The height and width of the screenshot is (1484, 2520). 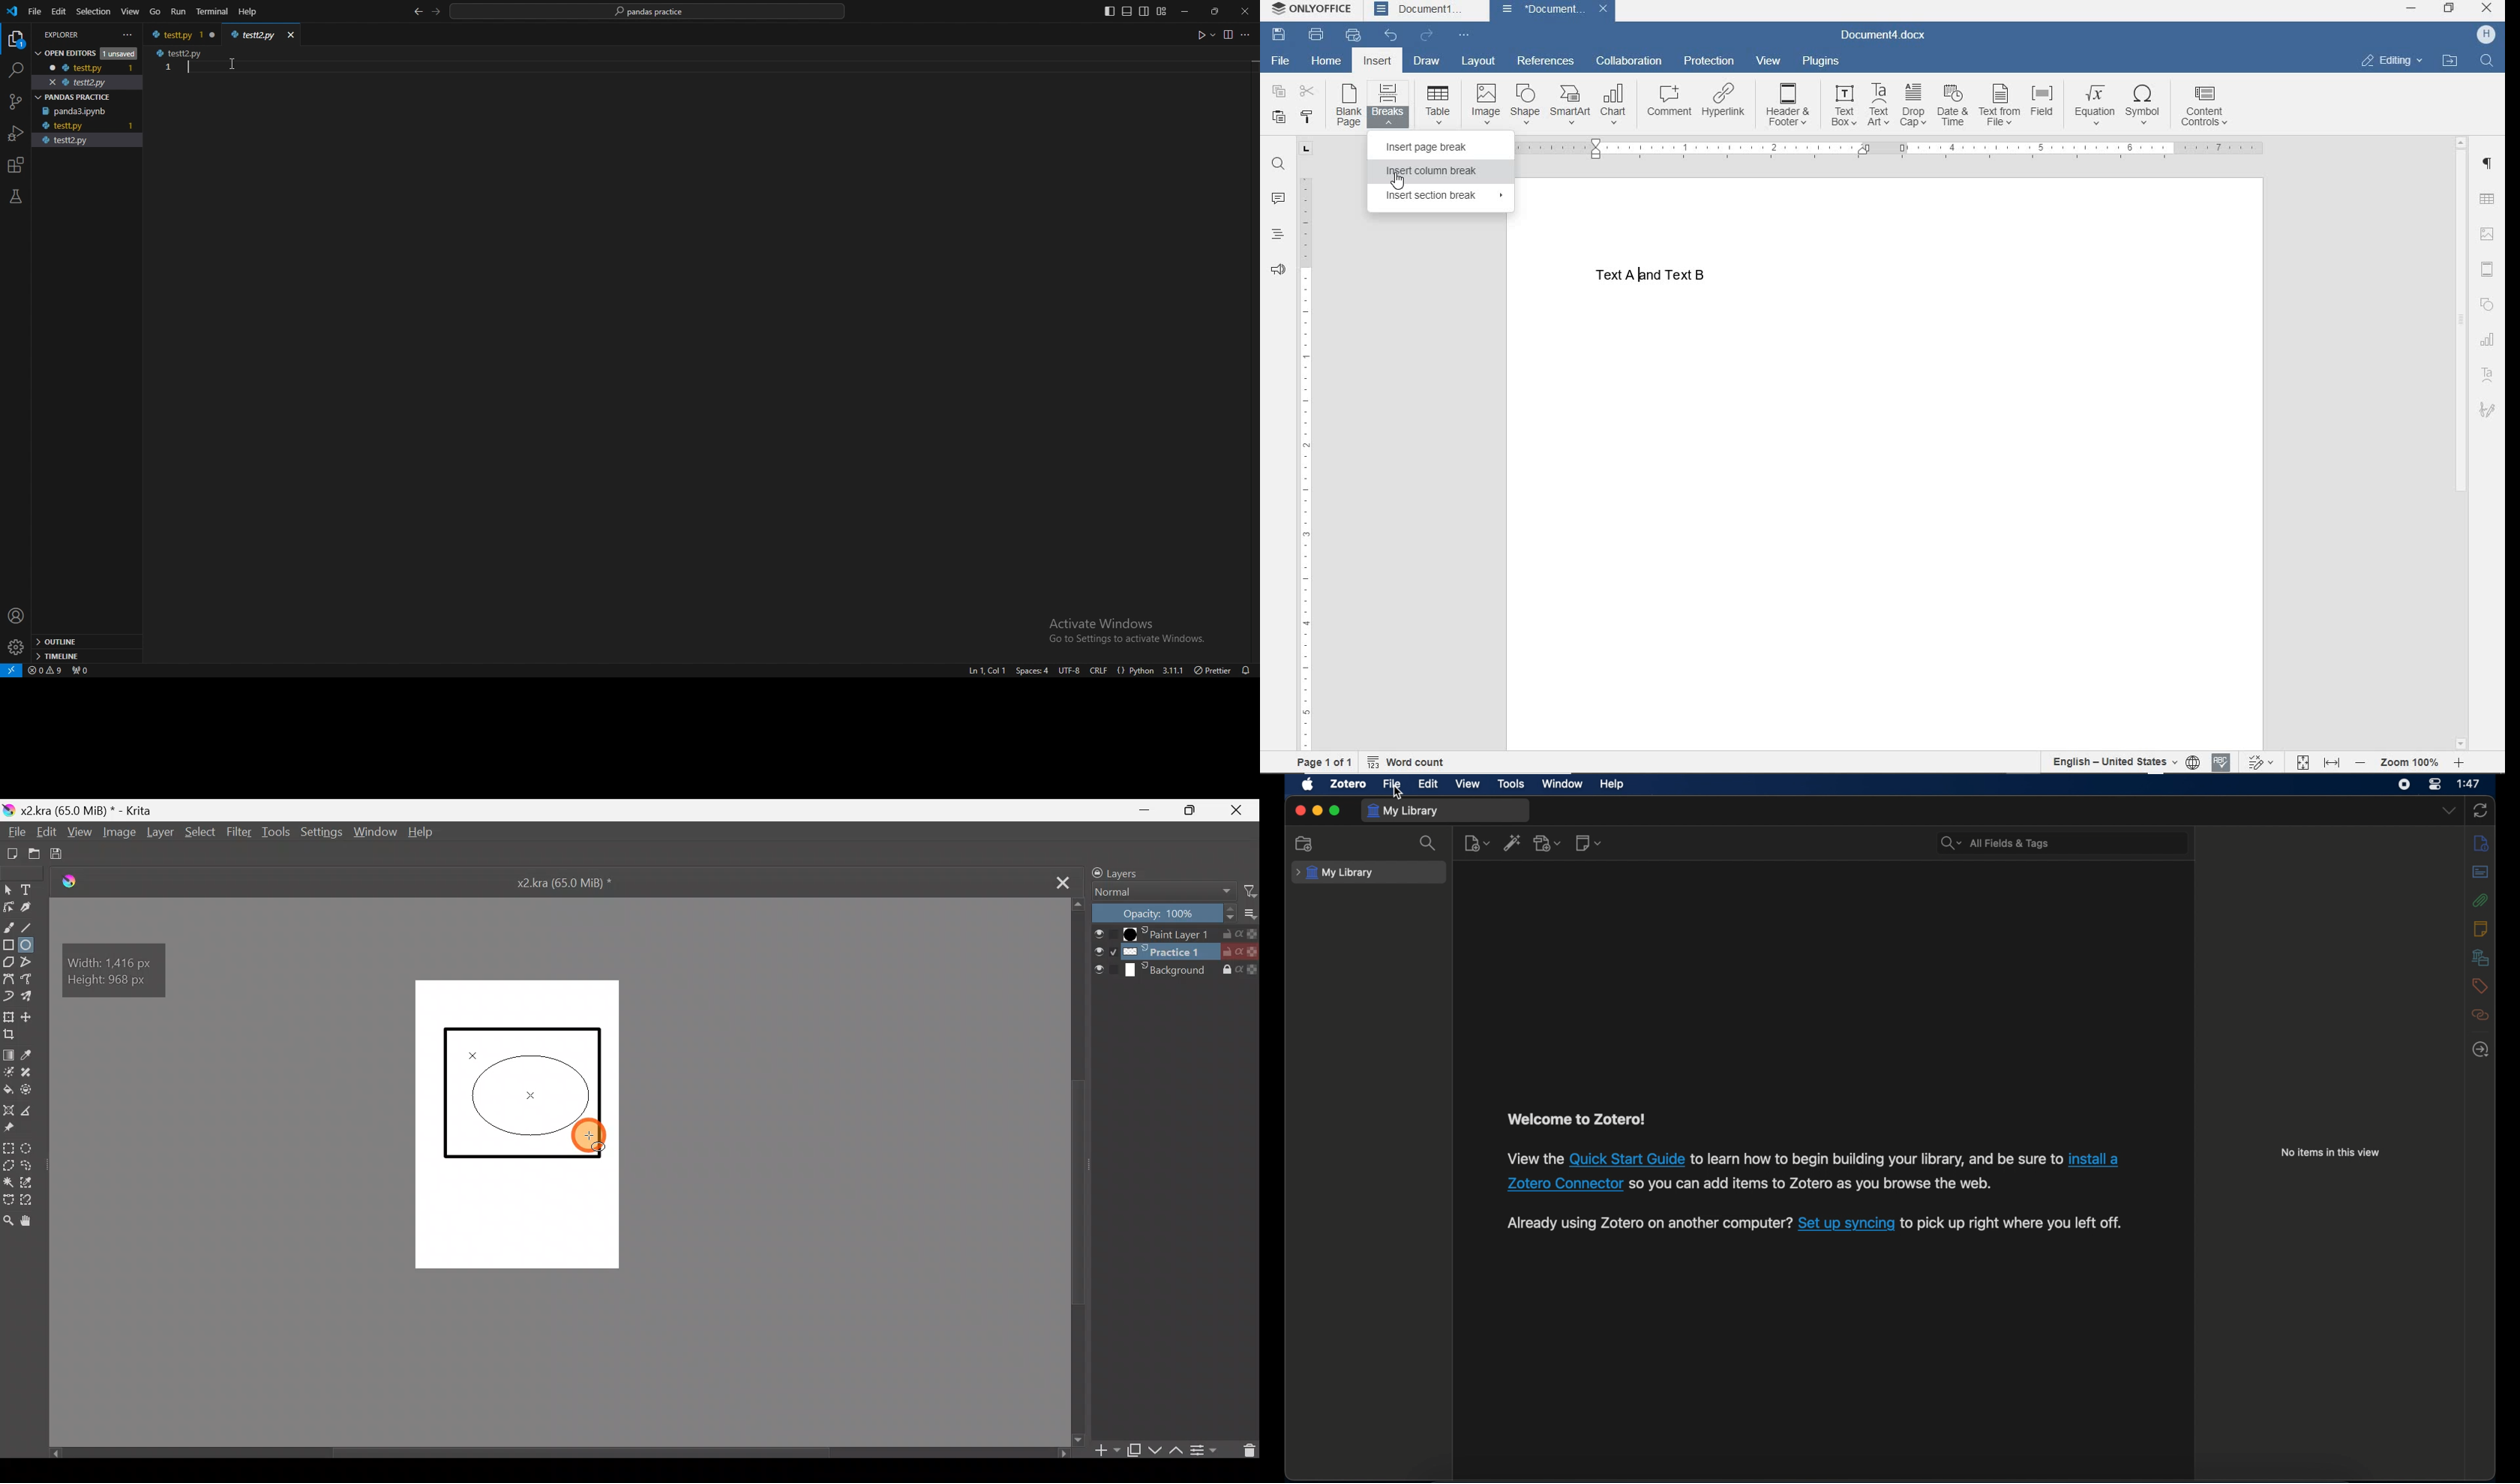 What do you see at coordinates (2469, 783) in the screenshot?
I see `1:47` at bounding box center [2469, 783].